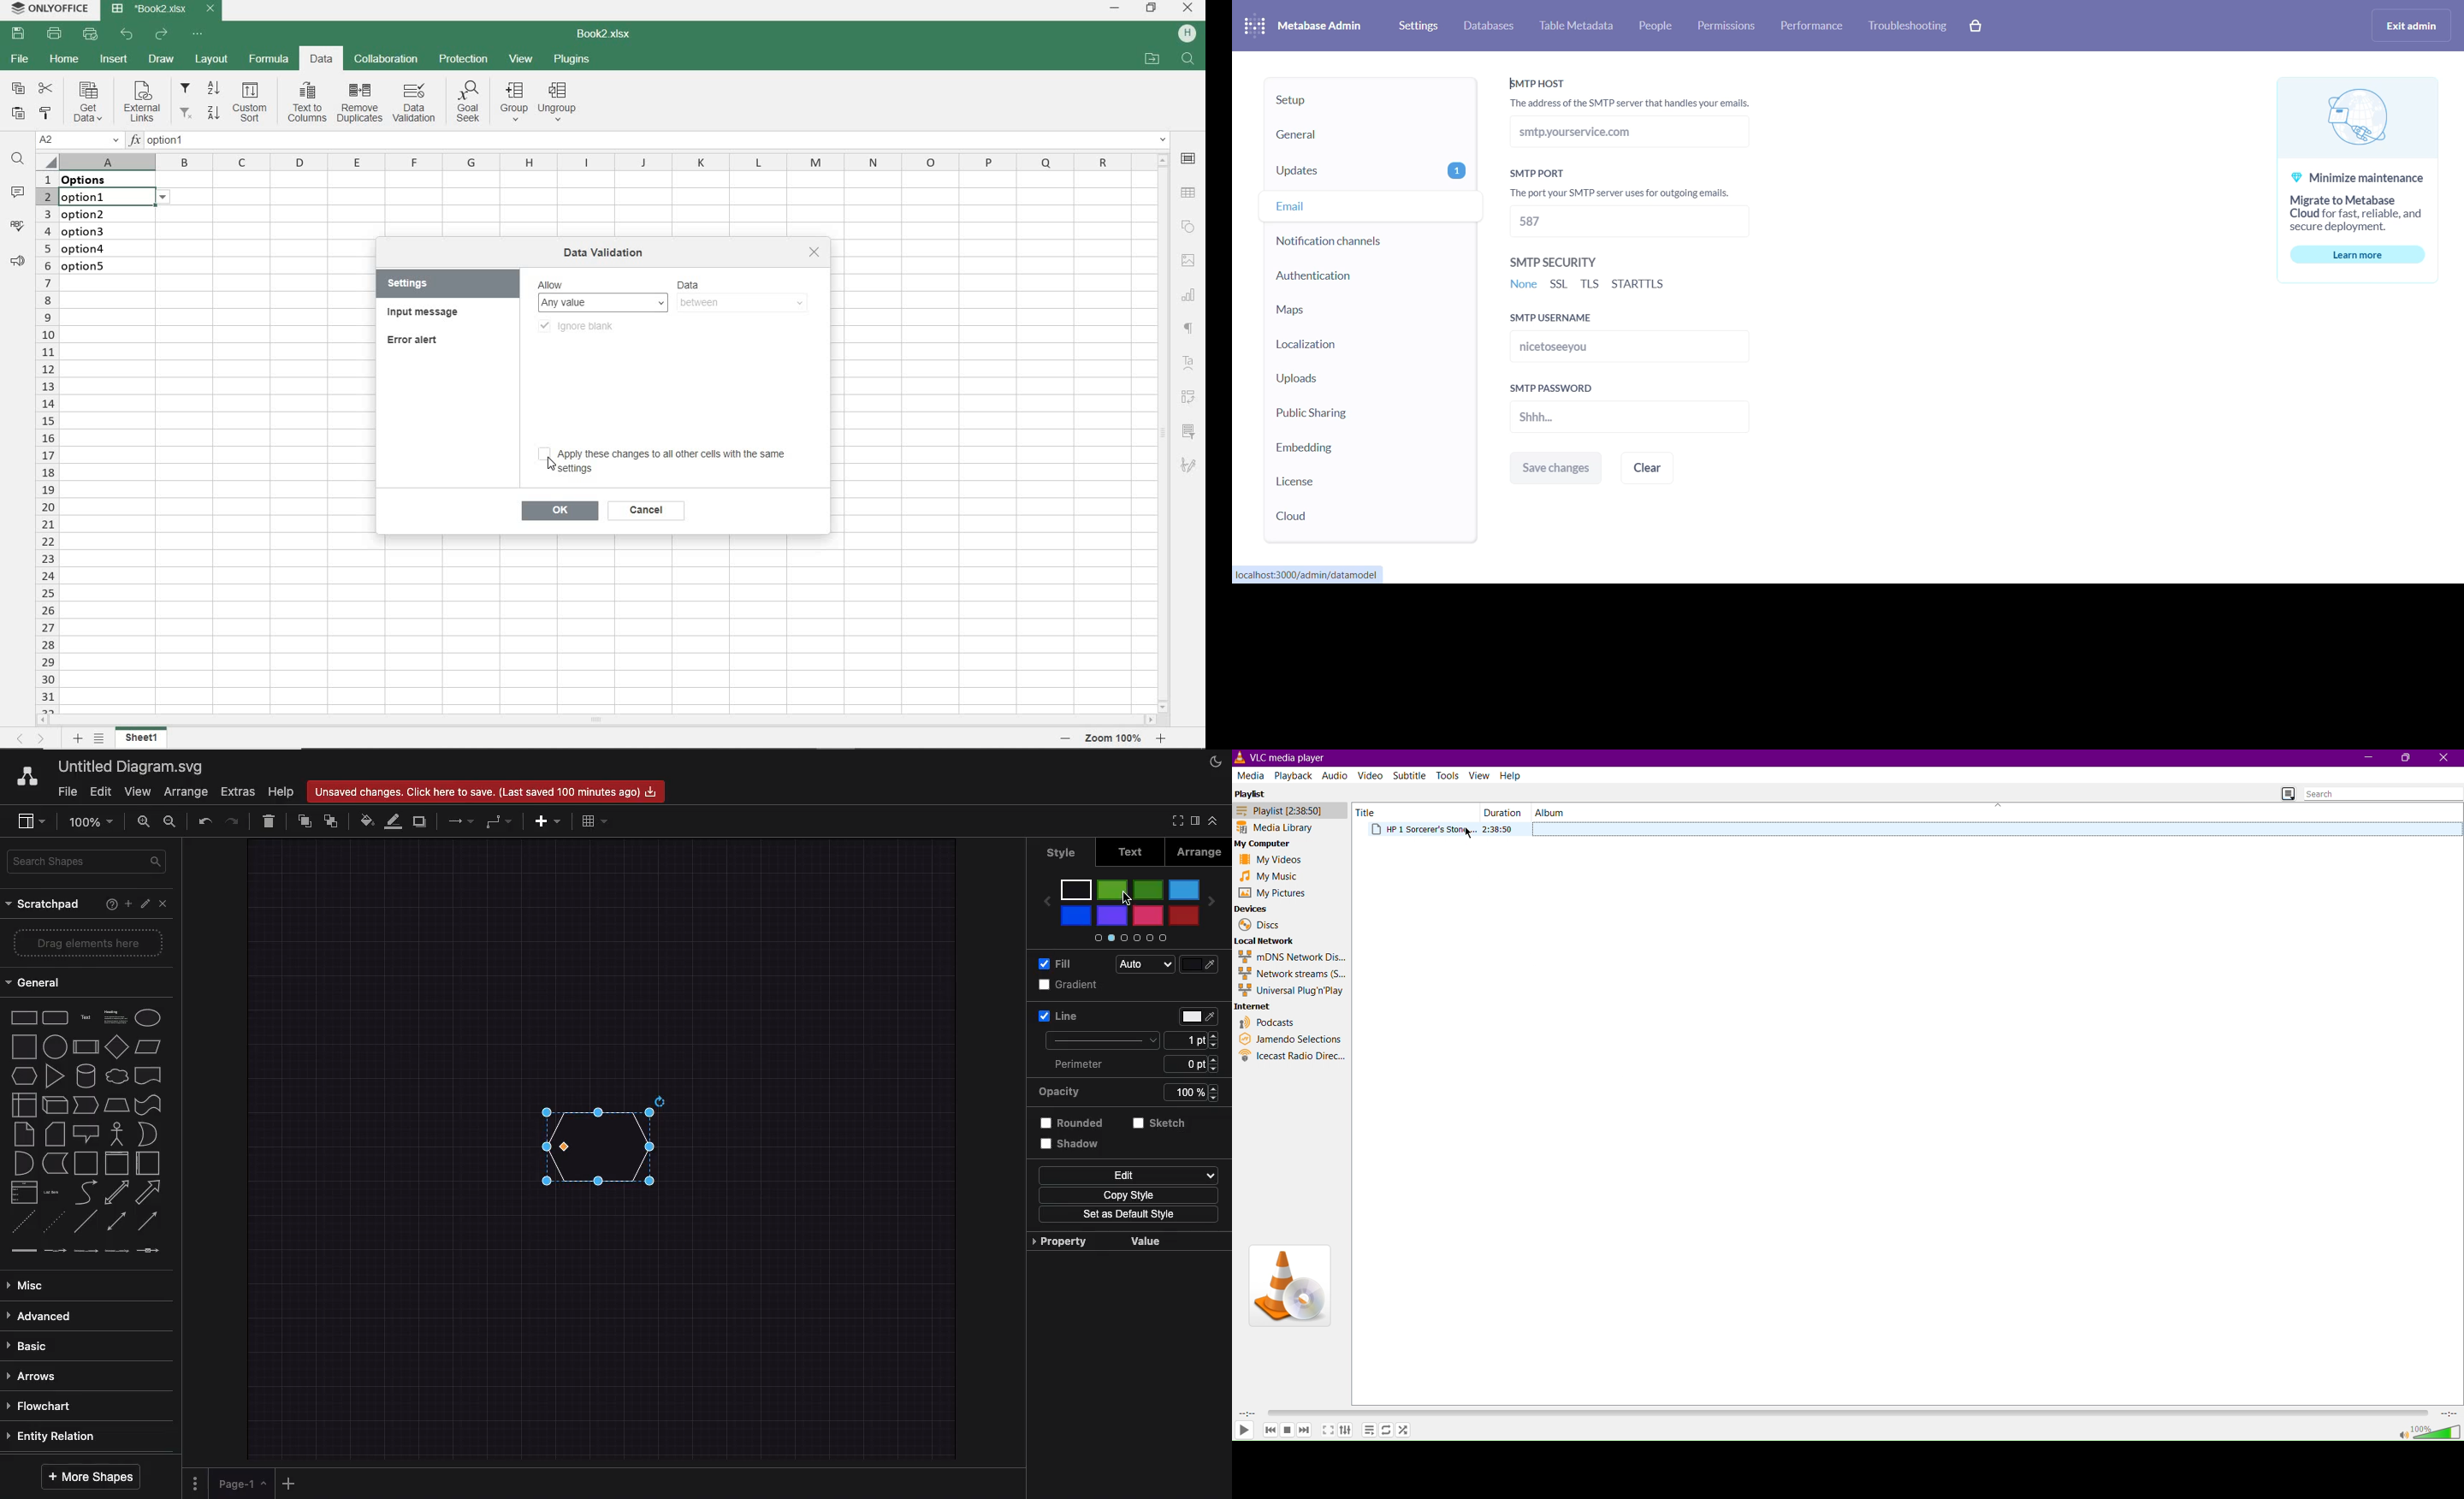 The height and width of the screenshot is (1512, 2464). I want to click on Allow, so click(601, 284).